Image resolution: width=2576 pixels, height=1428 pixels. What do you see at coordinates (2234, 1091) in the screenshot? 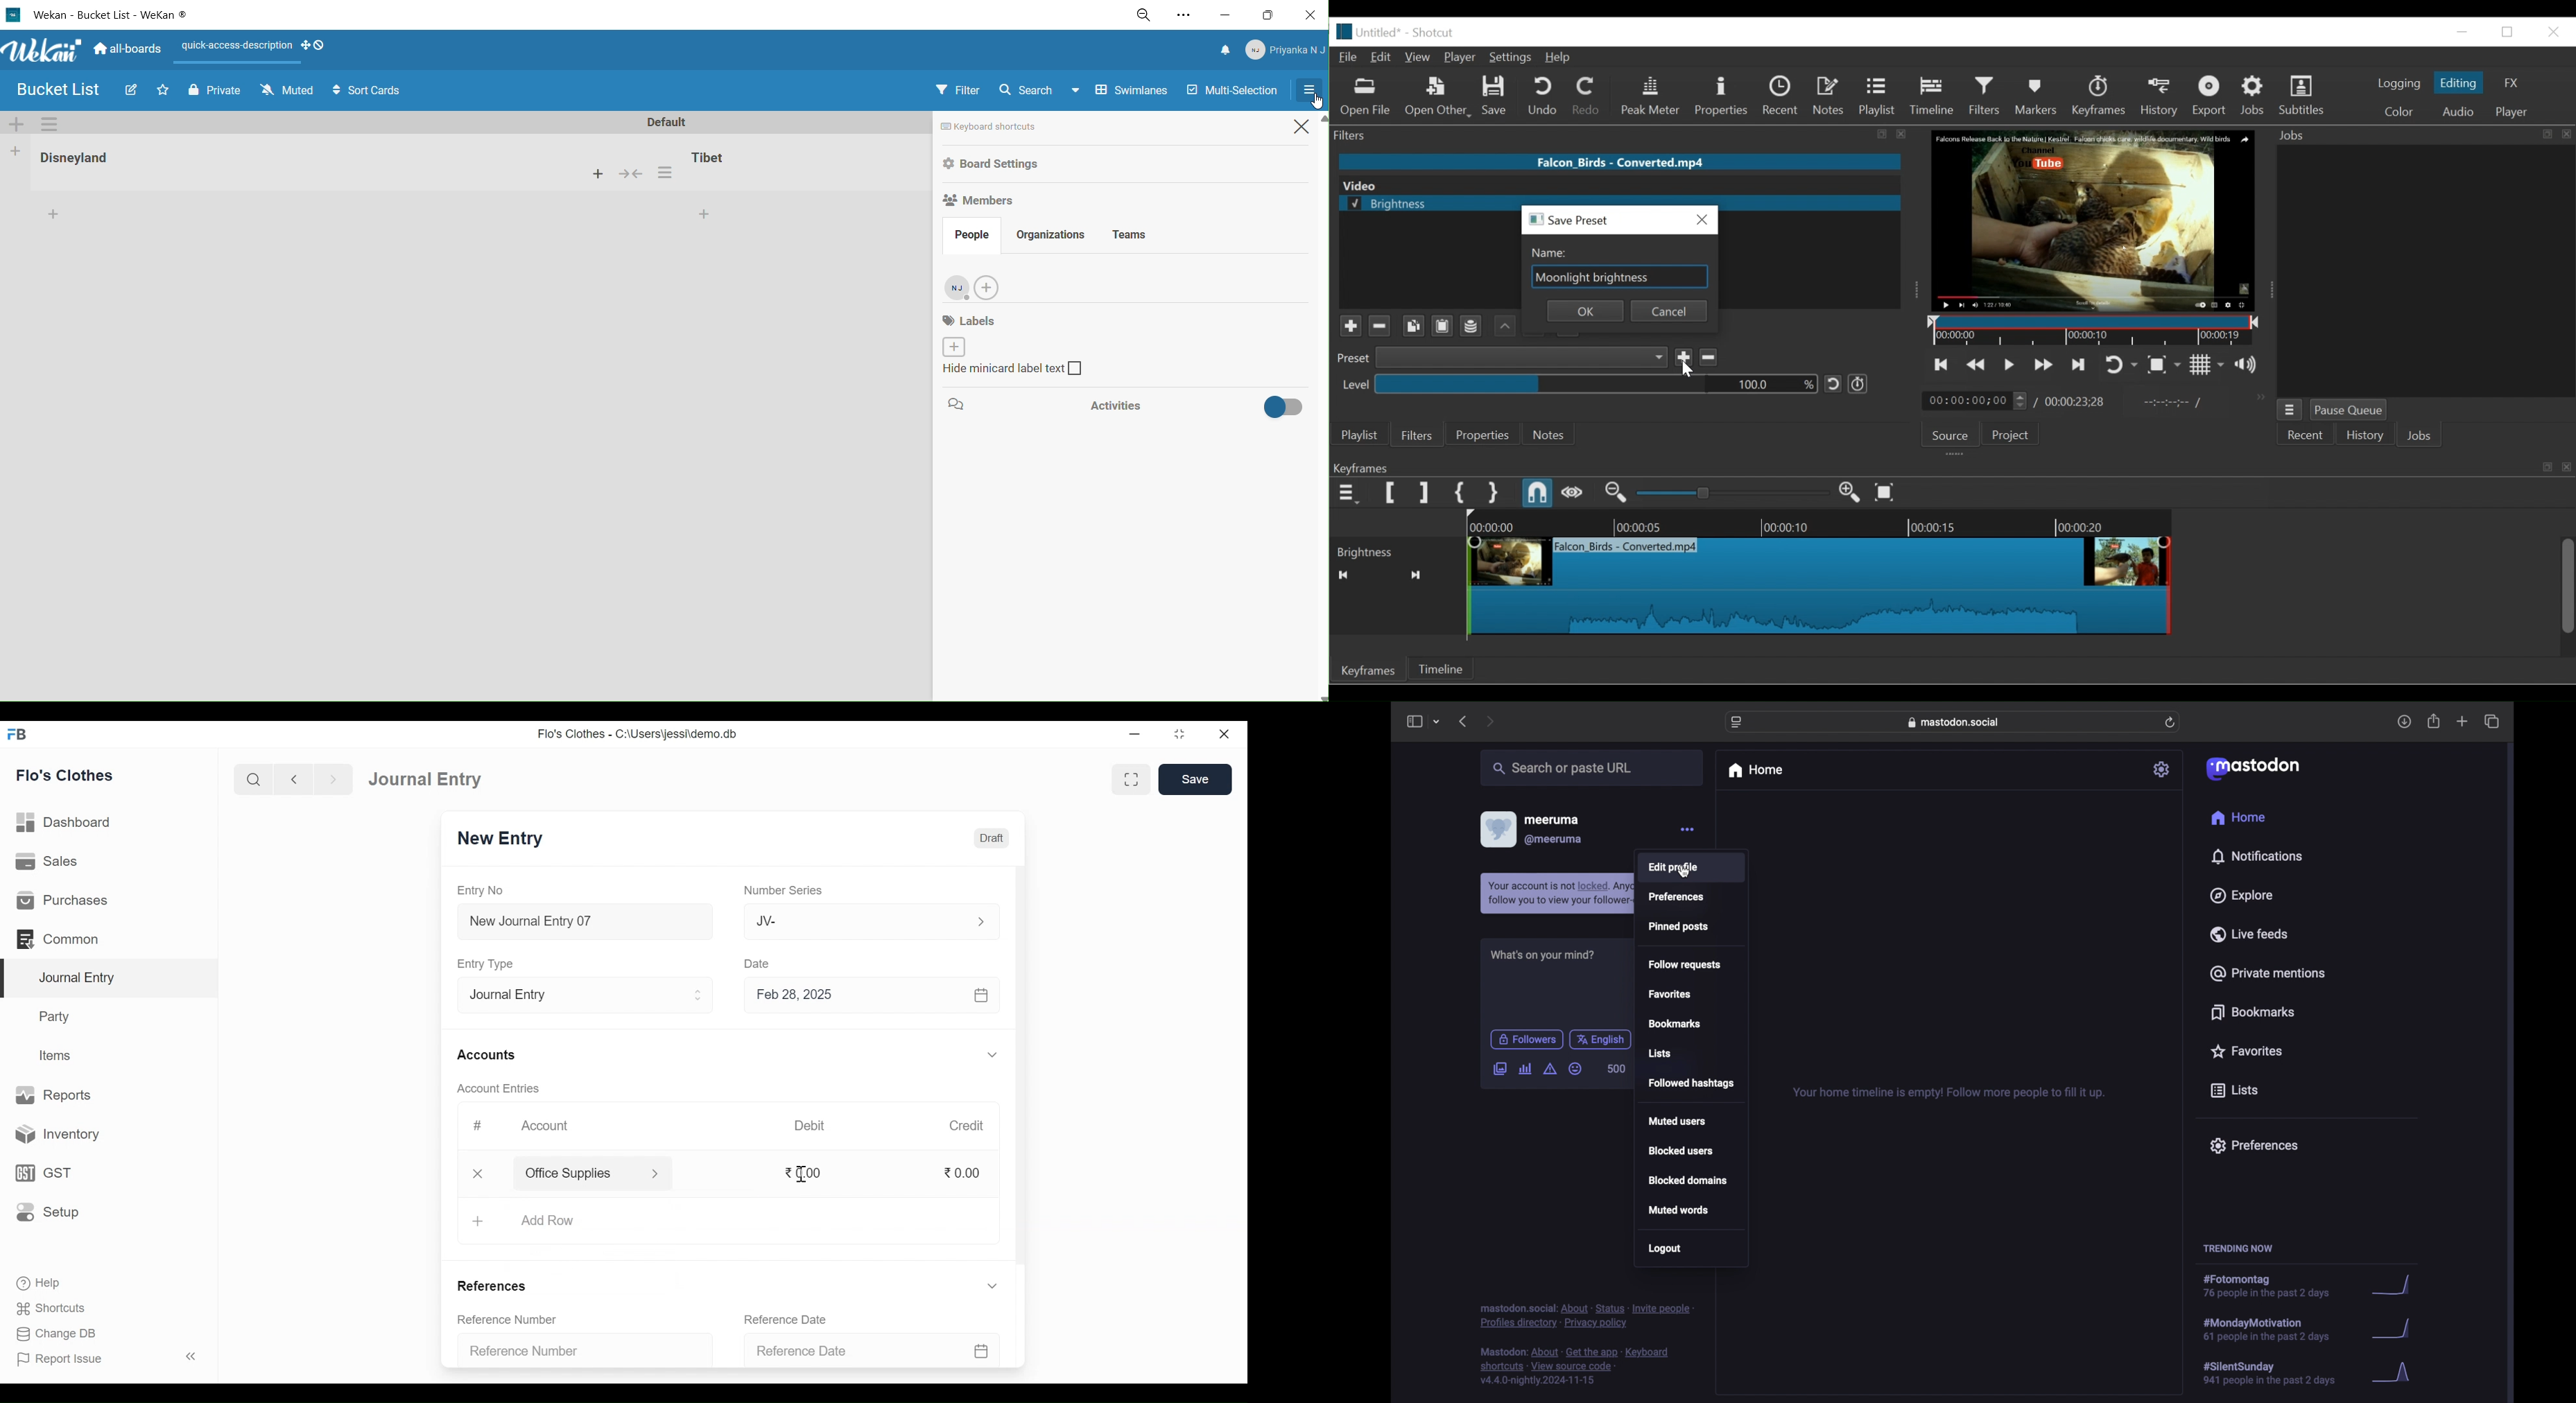
I see `lists` at bounding box center [2234, 1091].